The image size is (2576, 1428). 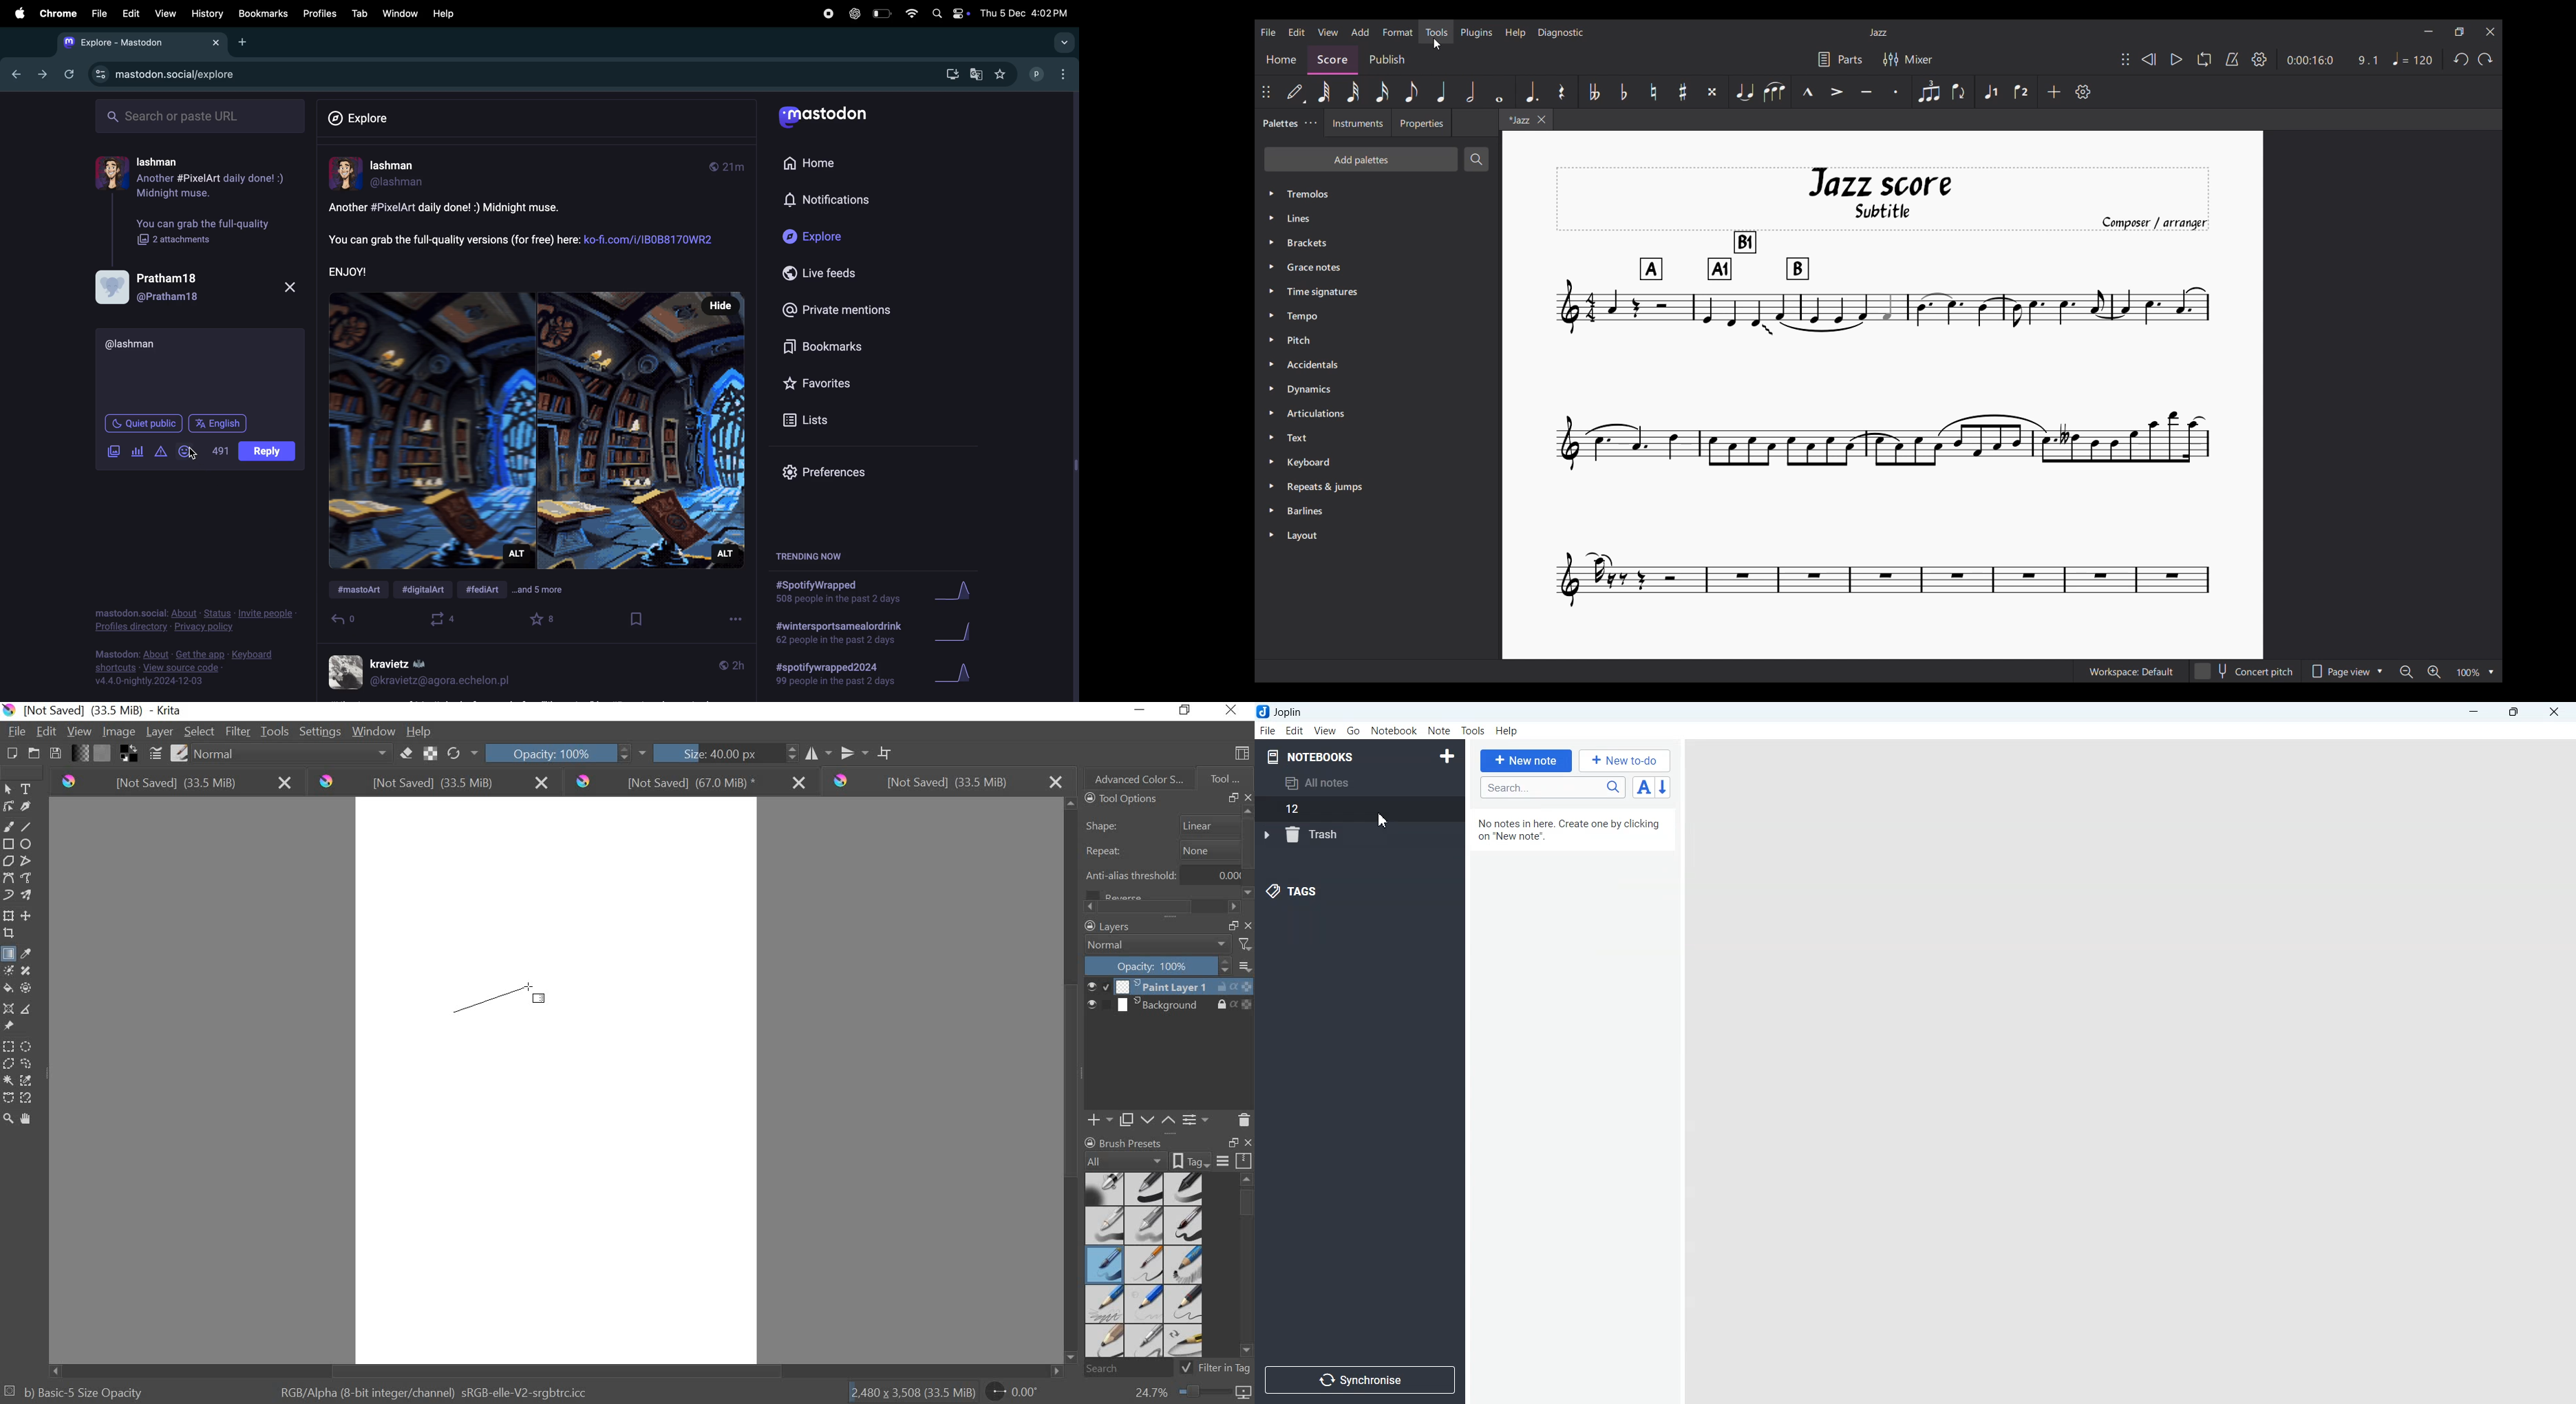 I want to click on + New to-do, so click(x=1626, y=760).